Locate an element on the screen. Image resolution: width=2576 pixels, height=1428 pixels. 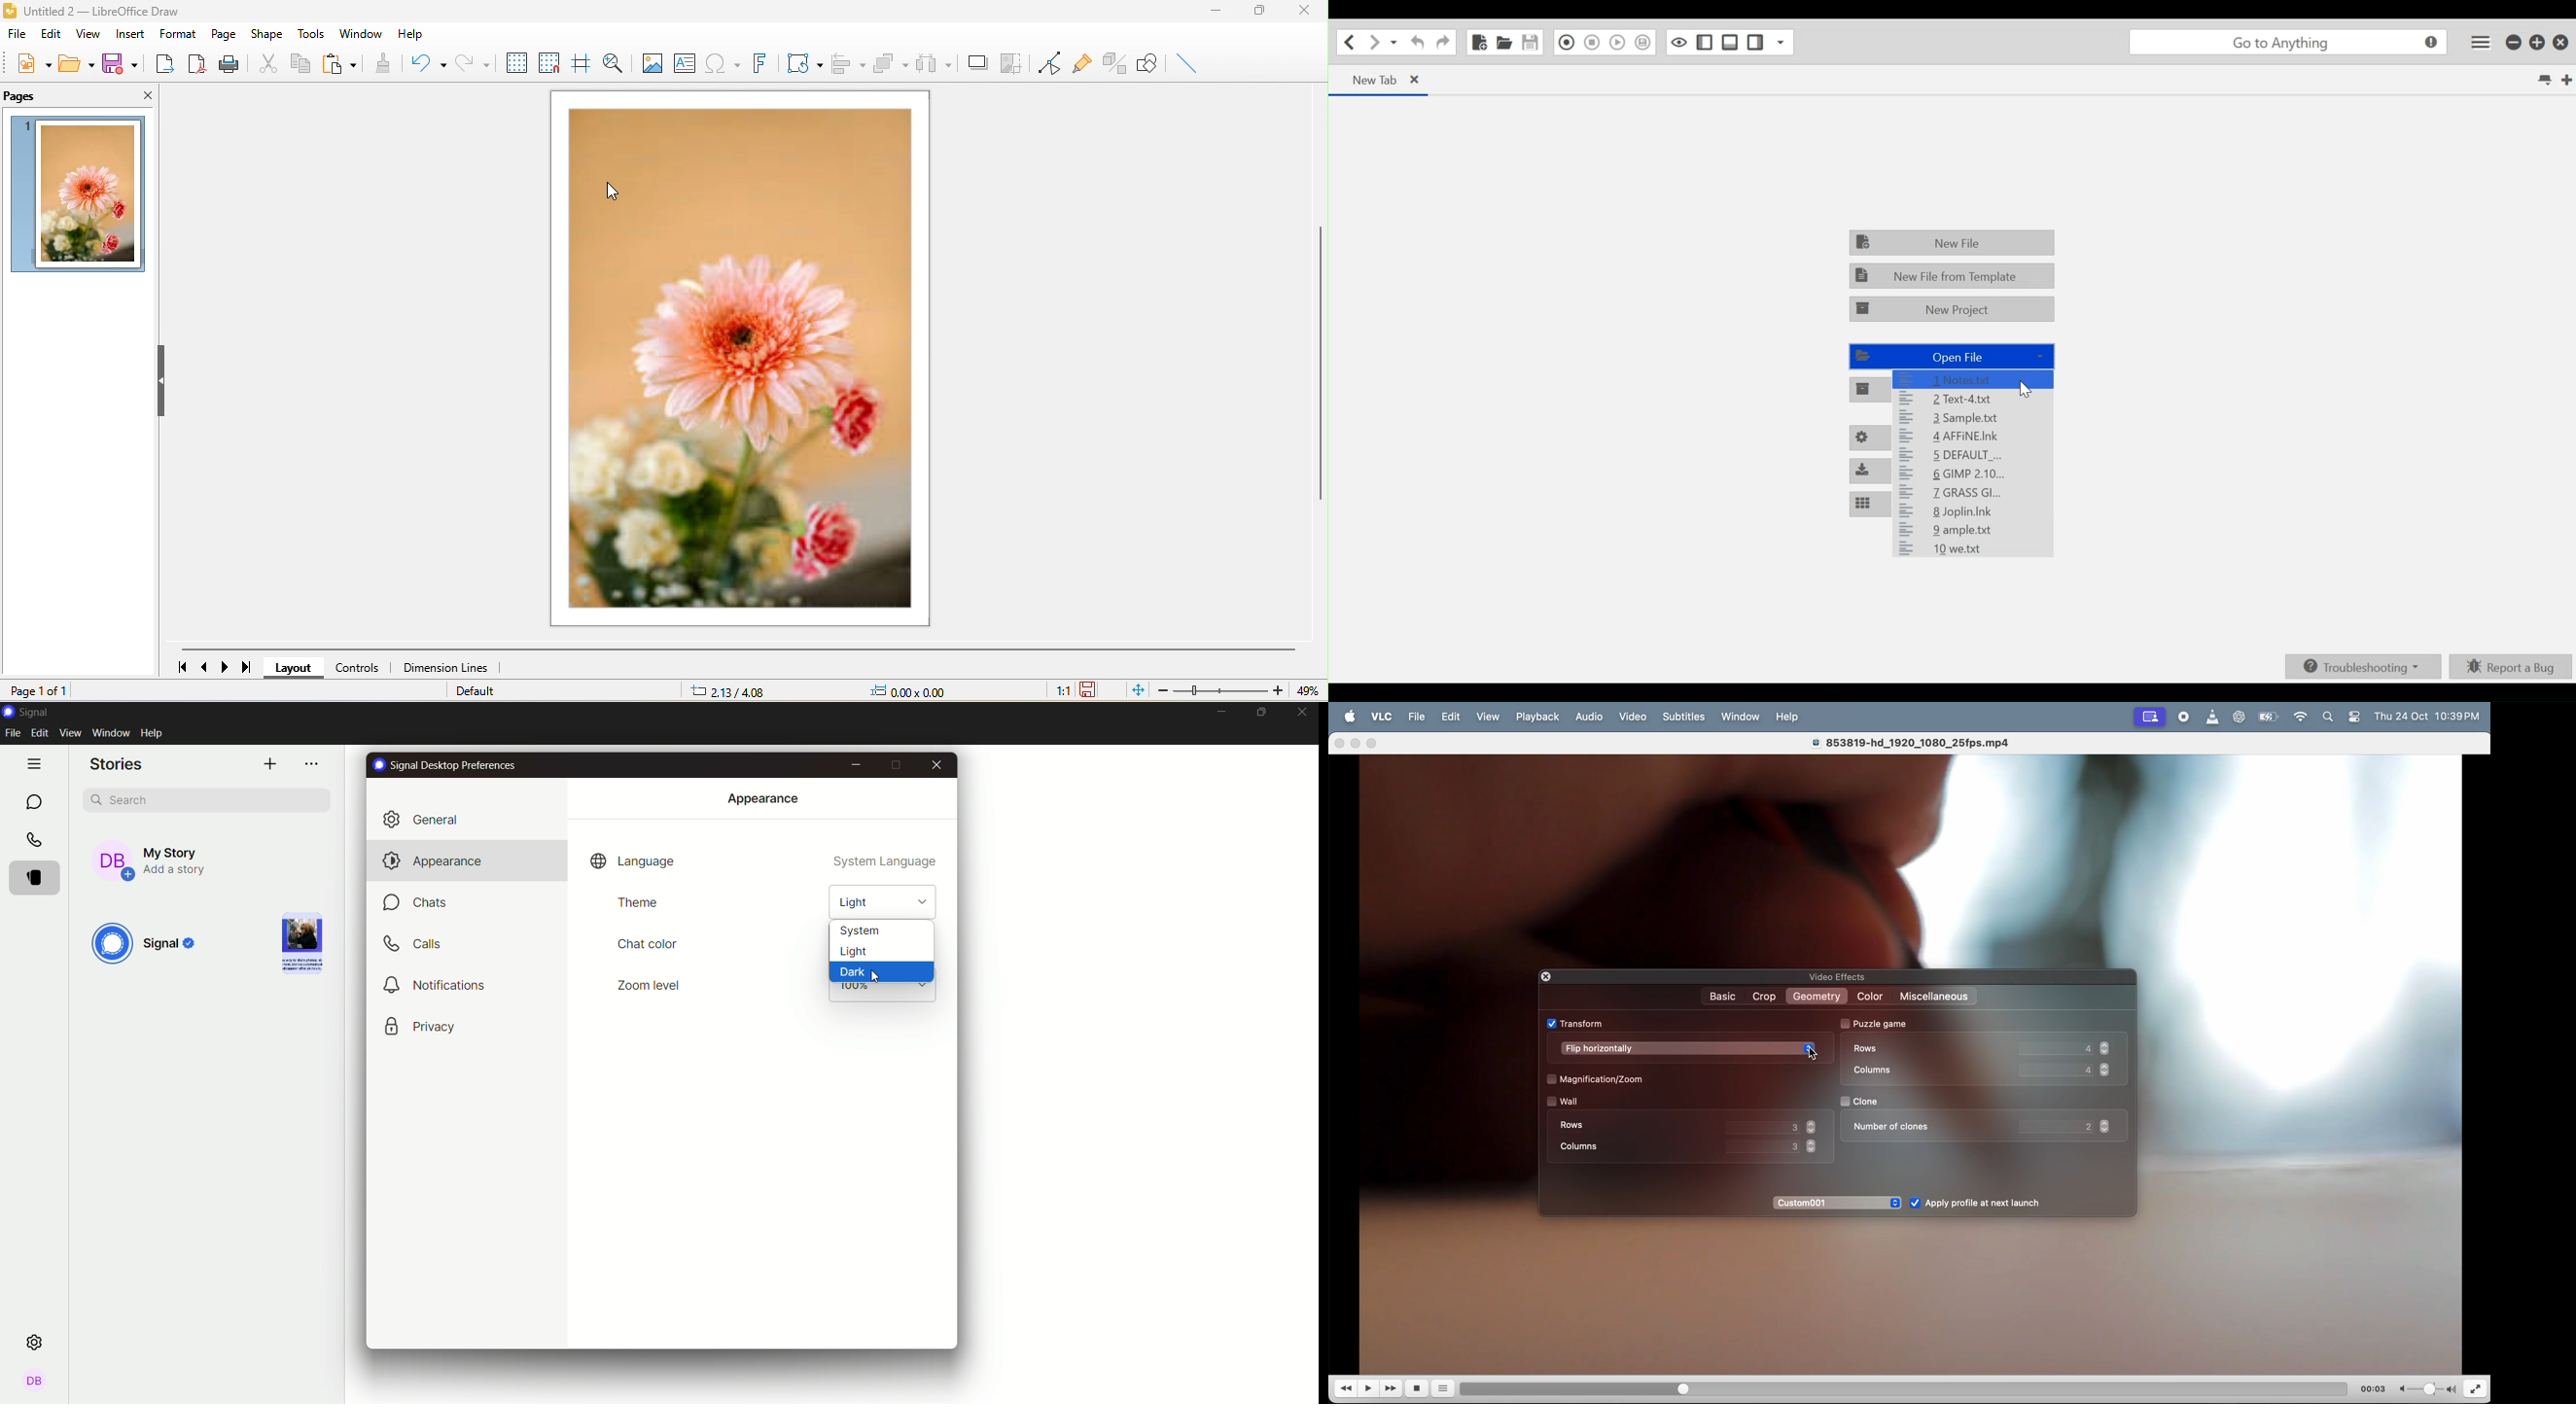
glue point function is located at coordinates (1081, 60).